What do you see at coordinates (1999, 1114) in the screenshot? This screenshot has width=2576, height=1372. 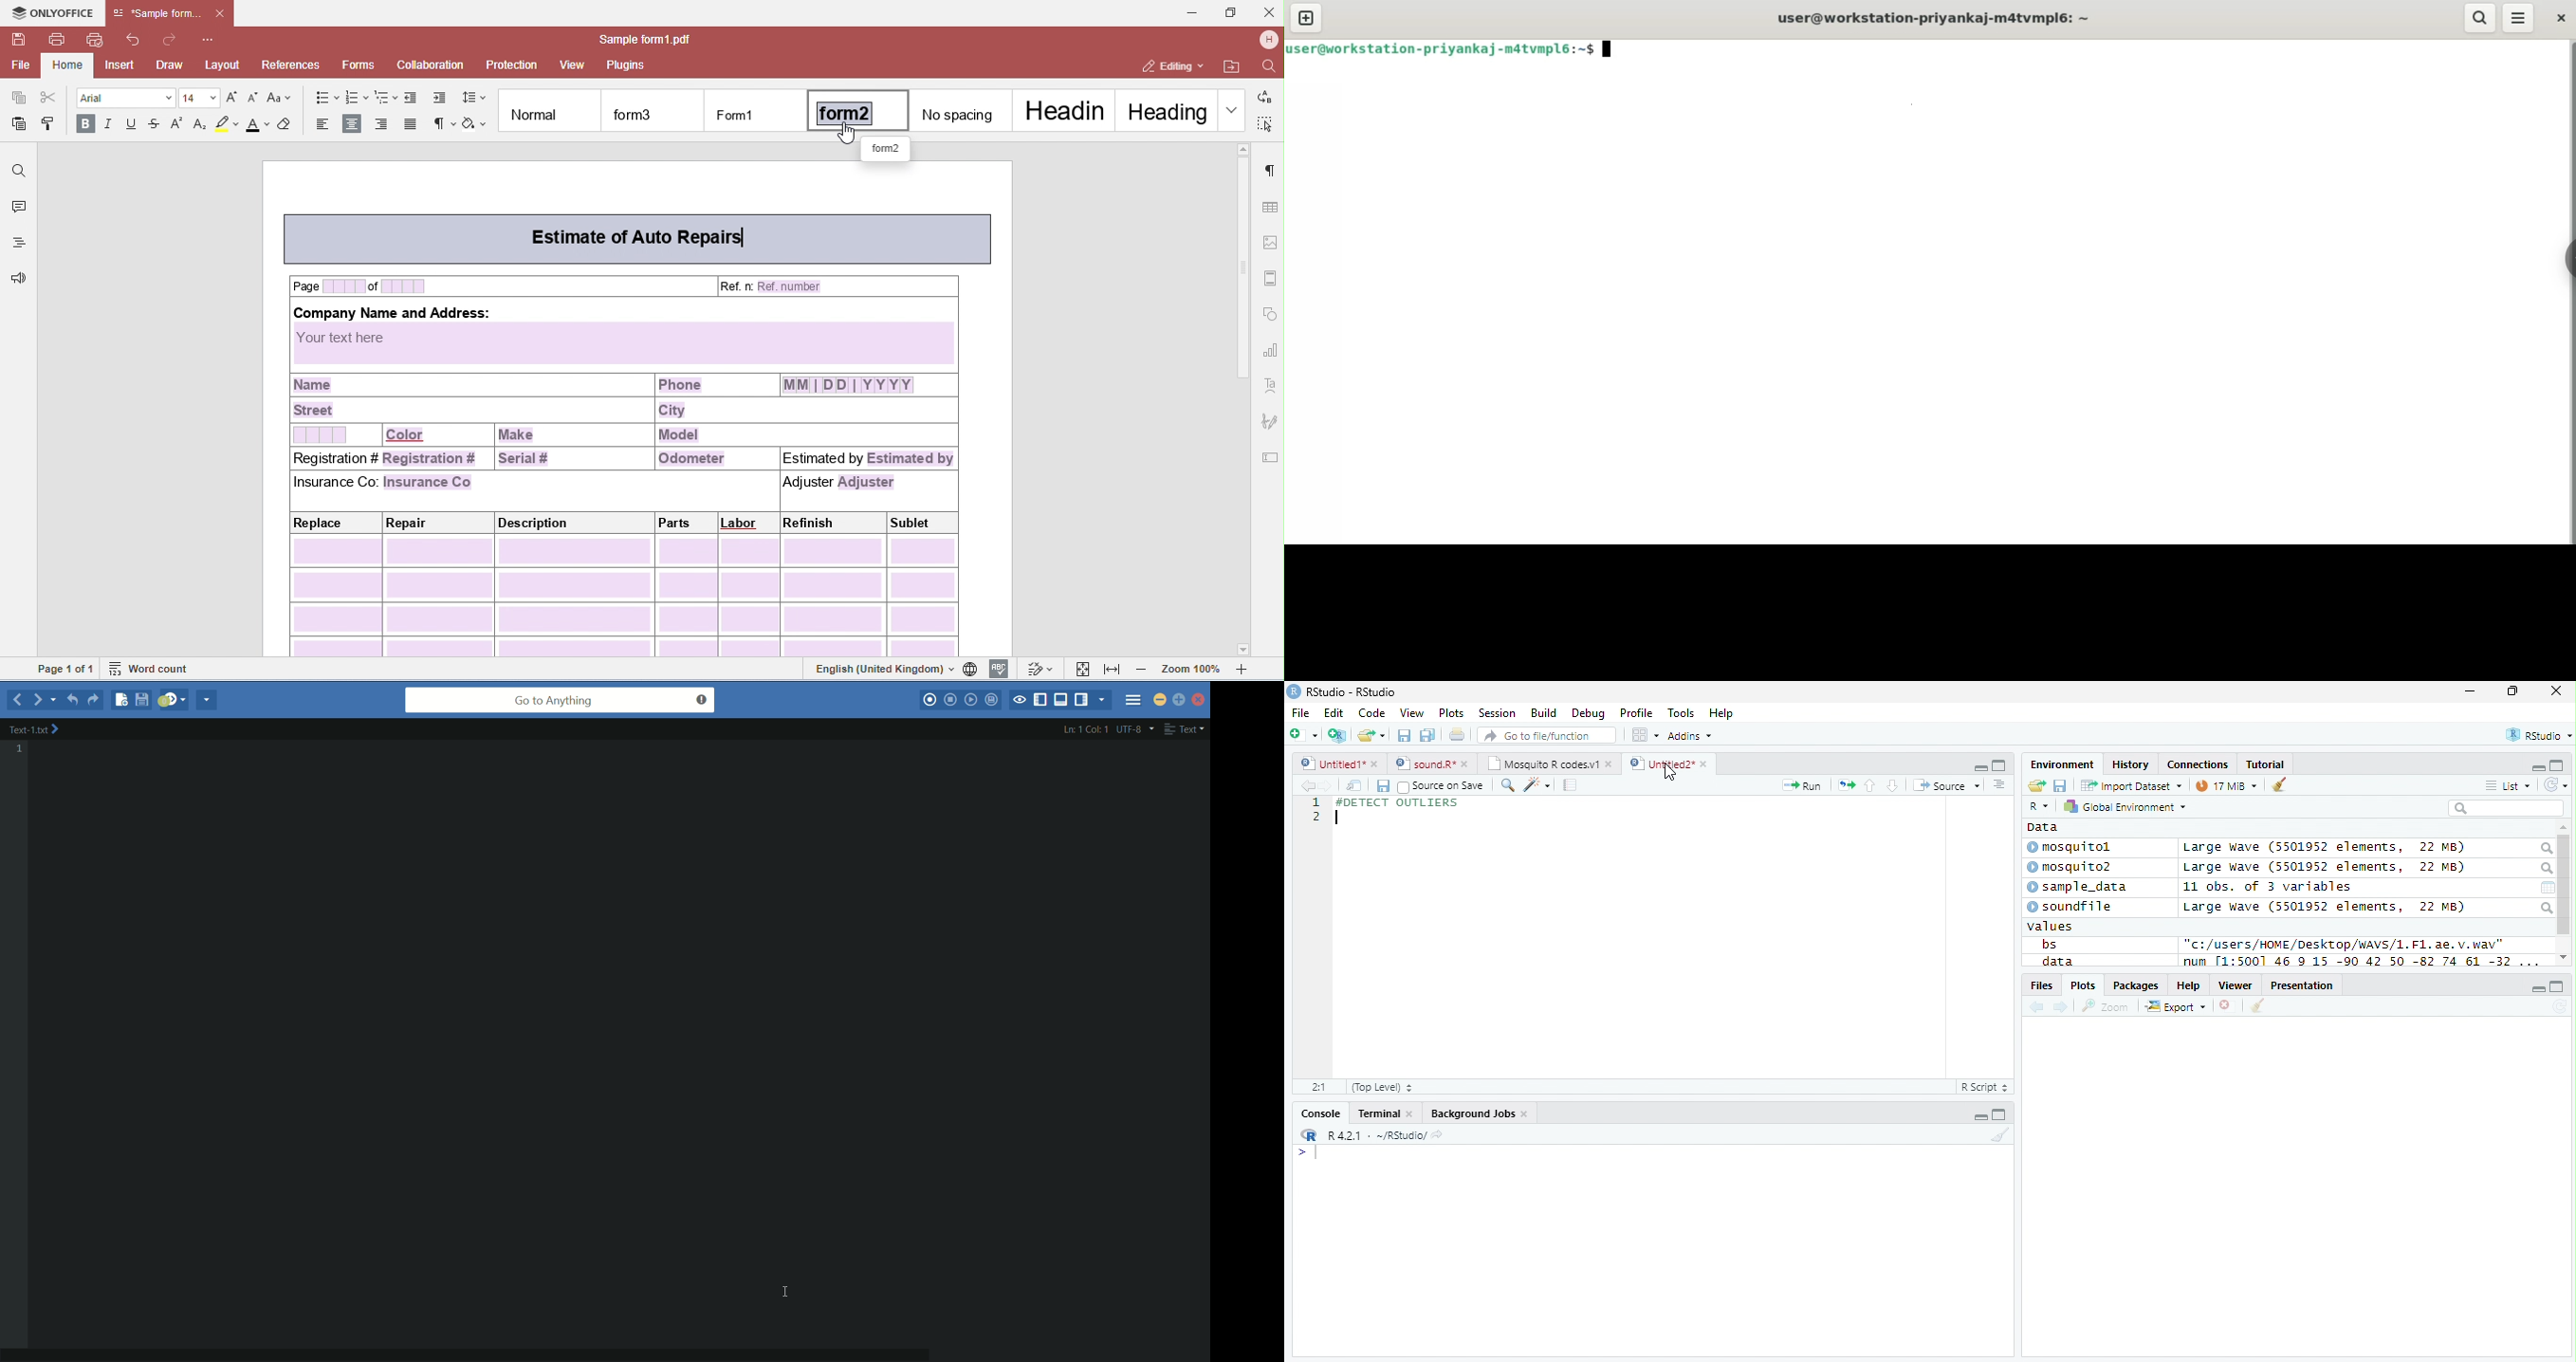 I see `full screen` at bounding box center [1999, 1114].